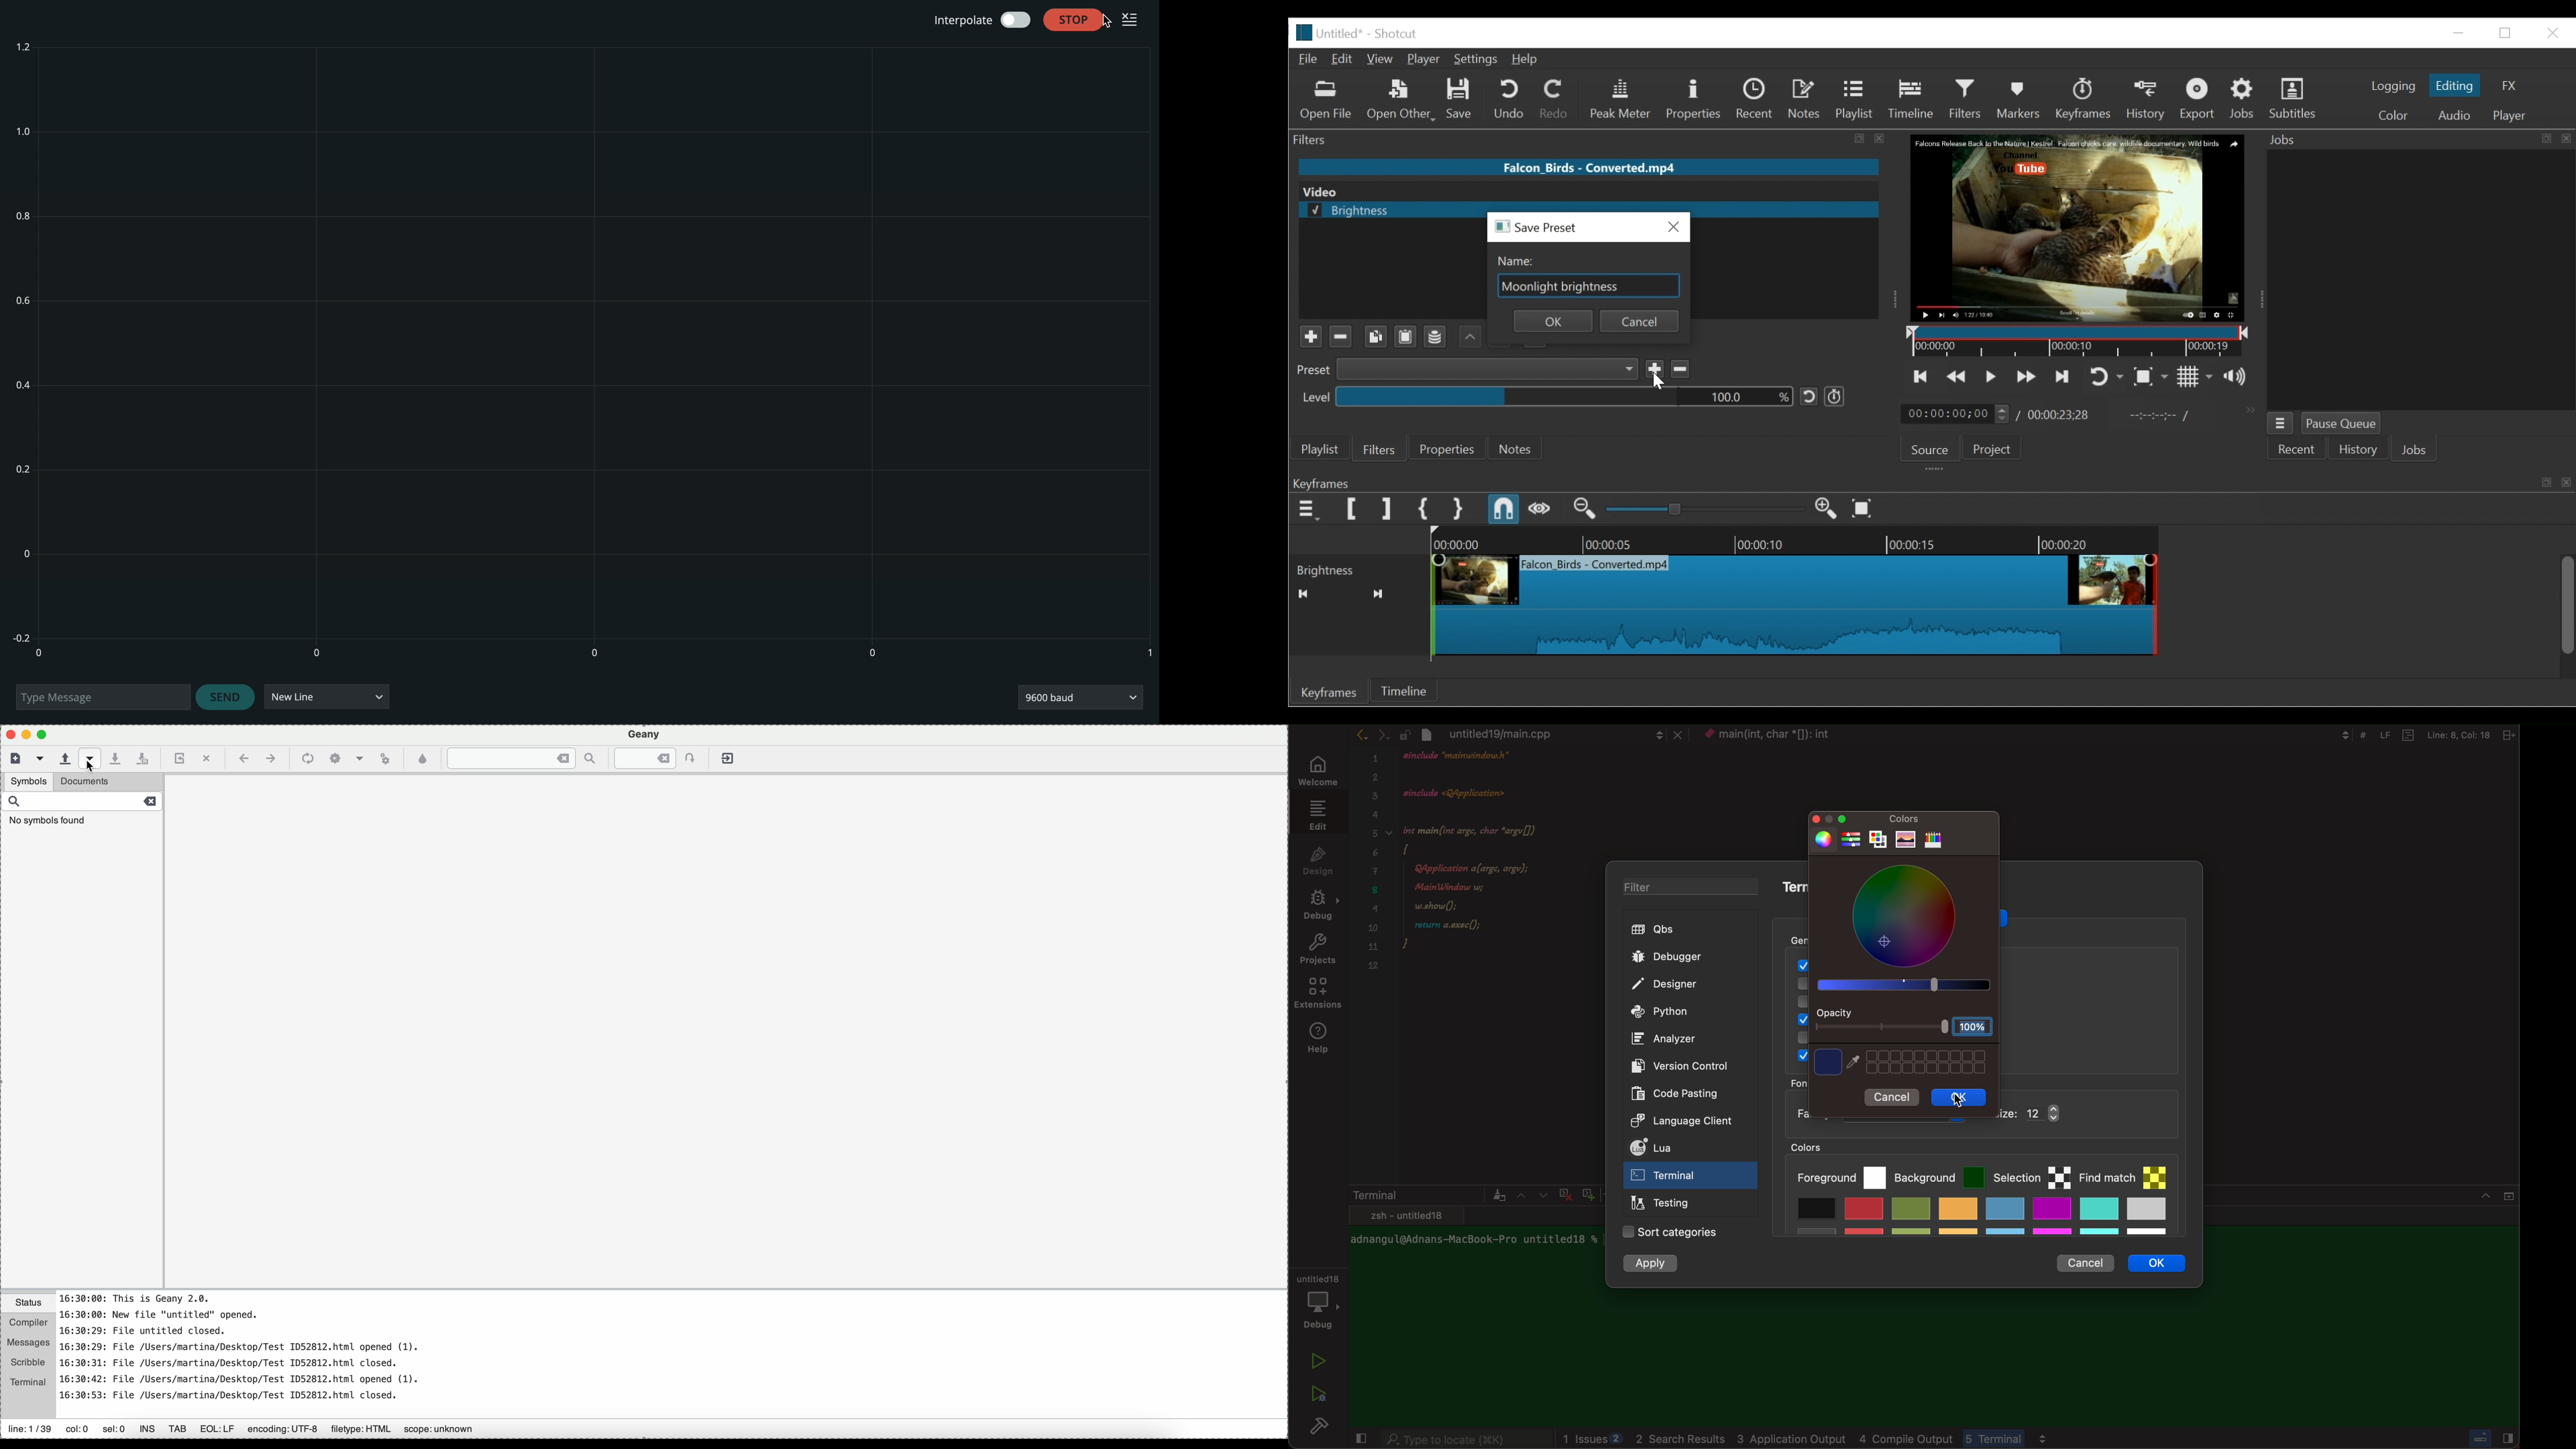  What do you see at coordinates (1379, 594) in the screenshot?
I see `Seek forward` at bounding box center [1379, 594].